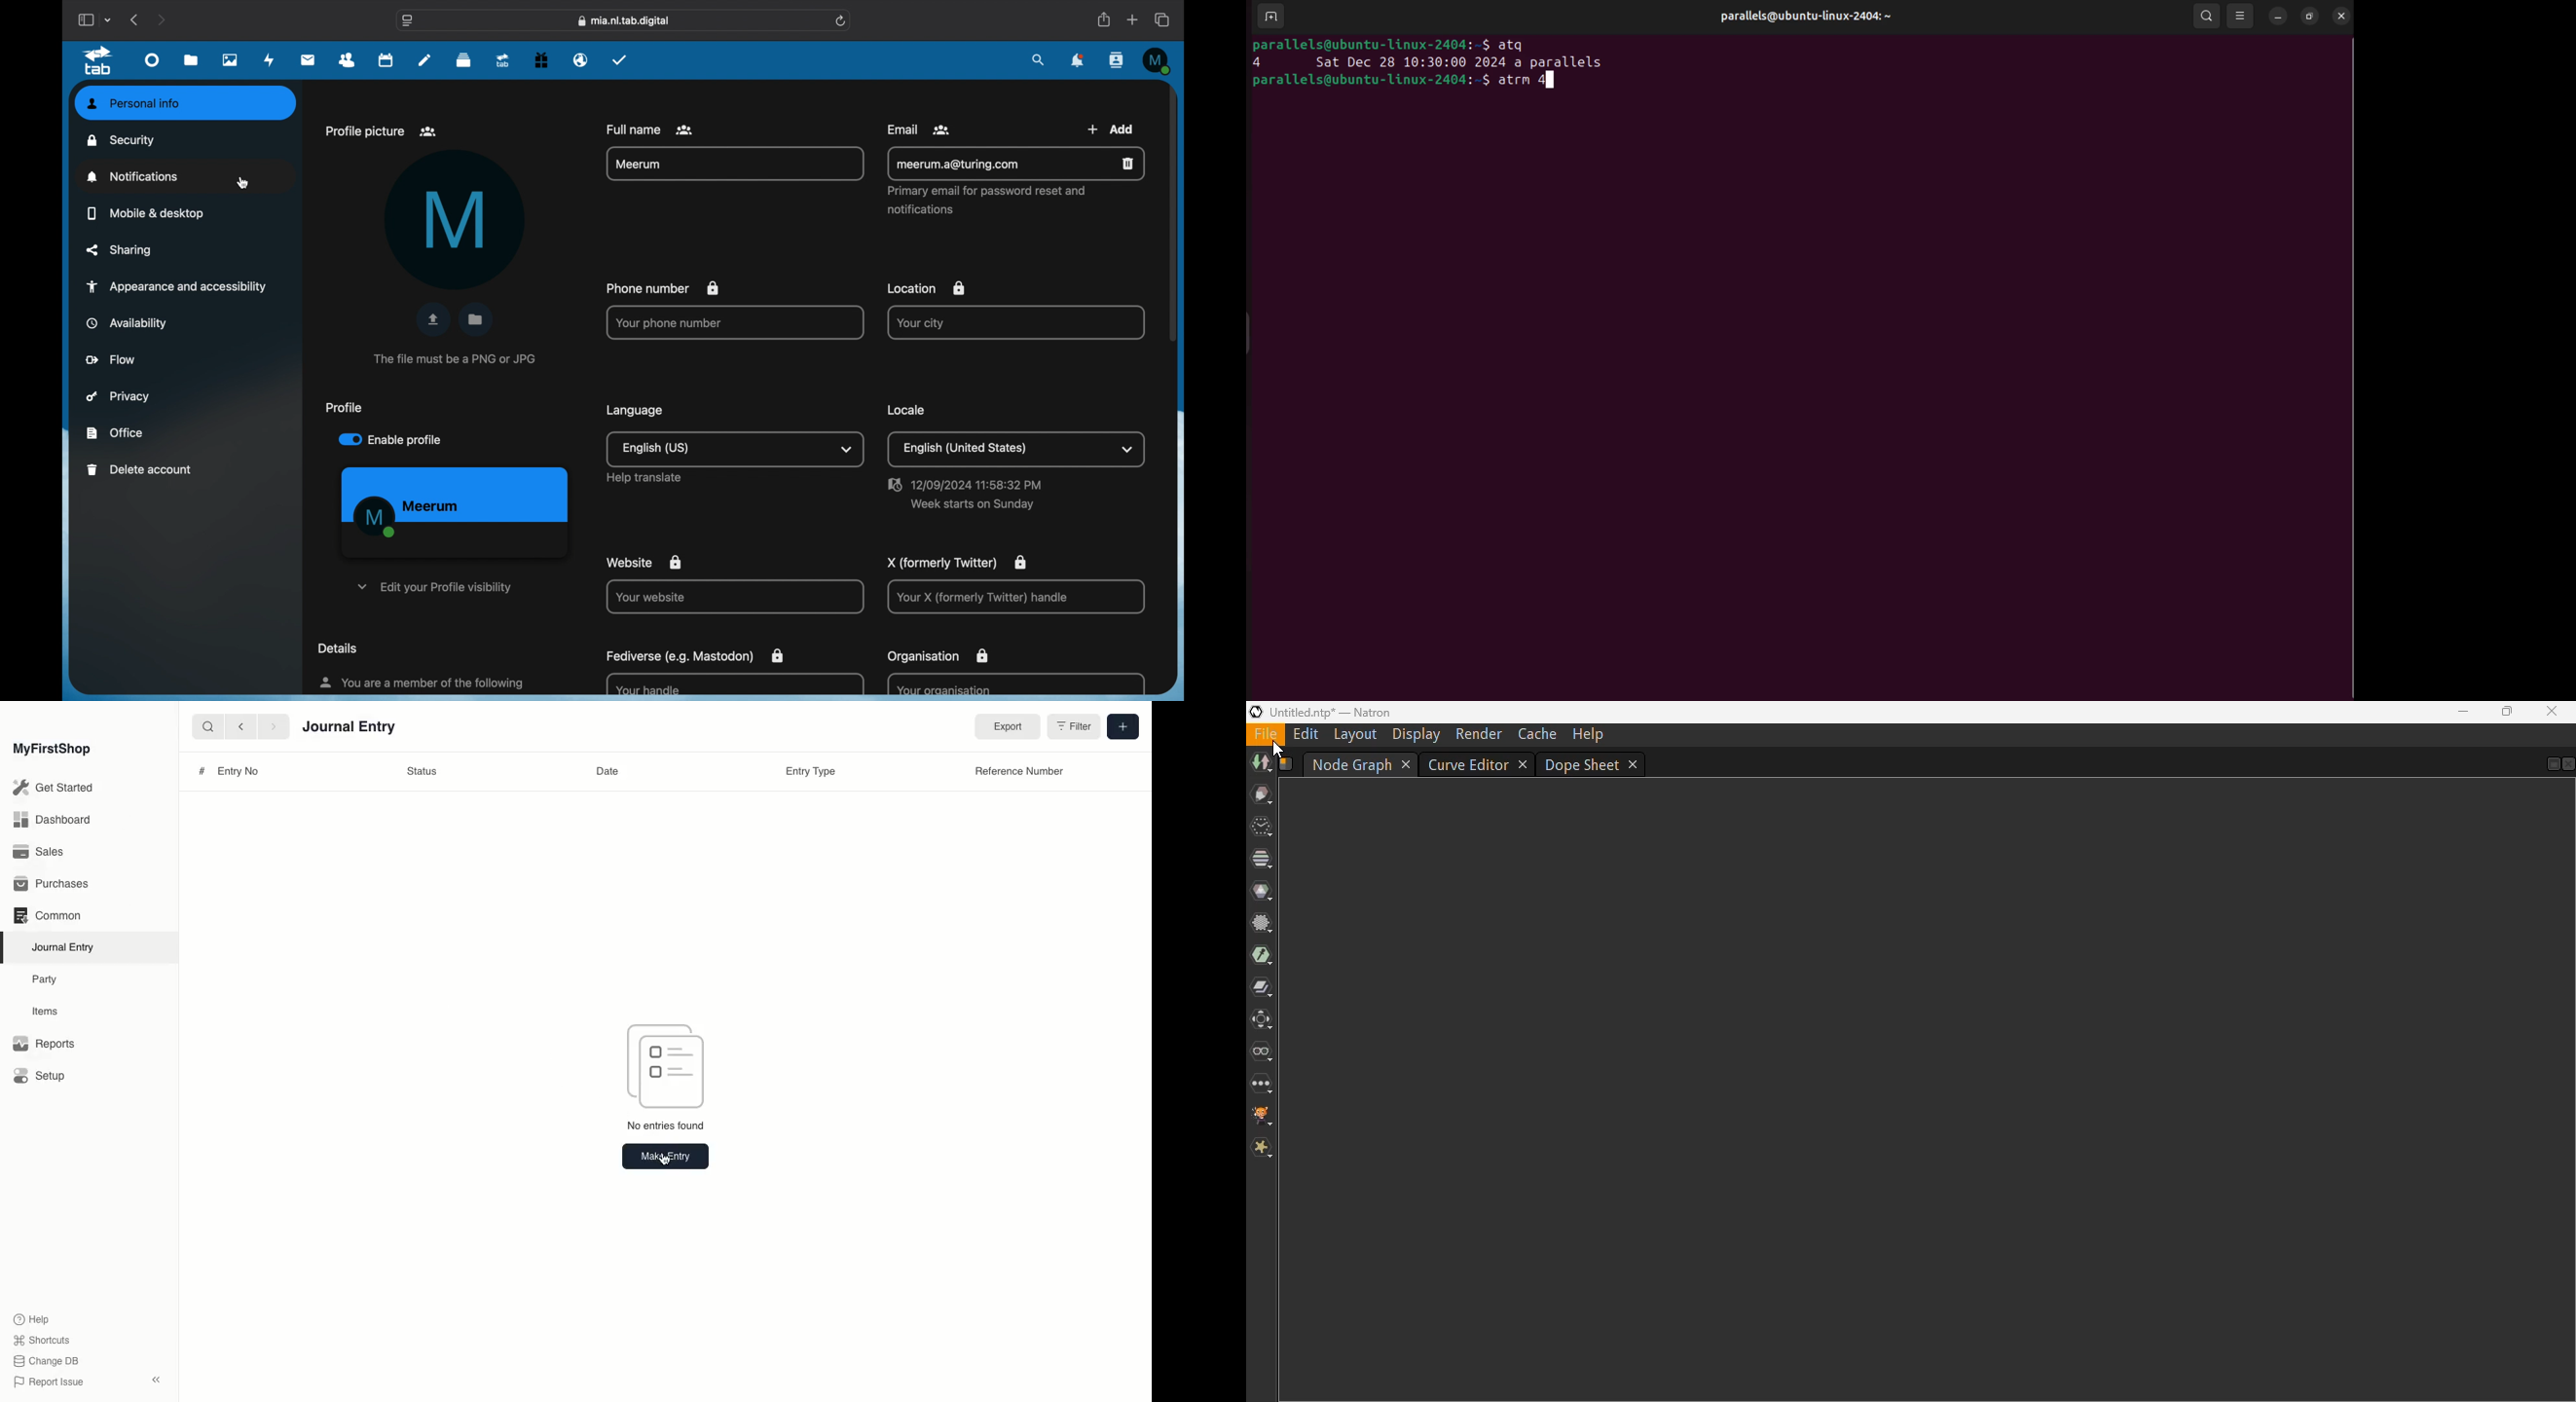 The height and width of the screenshot is (1428, 2576). Describe the element at coordinates (270, 726) in the screenshot. I see `forward >` at that location.